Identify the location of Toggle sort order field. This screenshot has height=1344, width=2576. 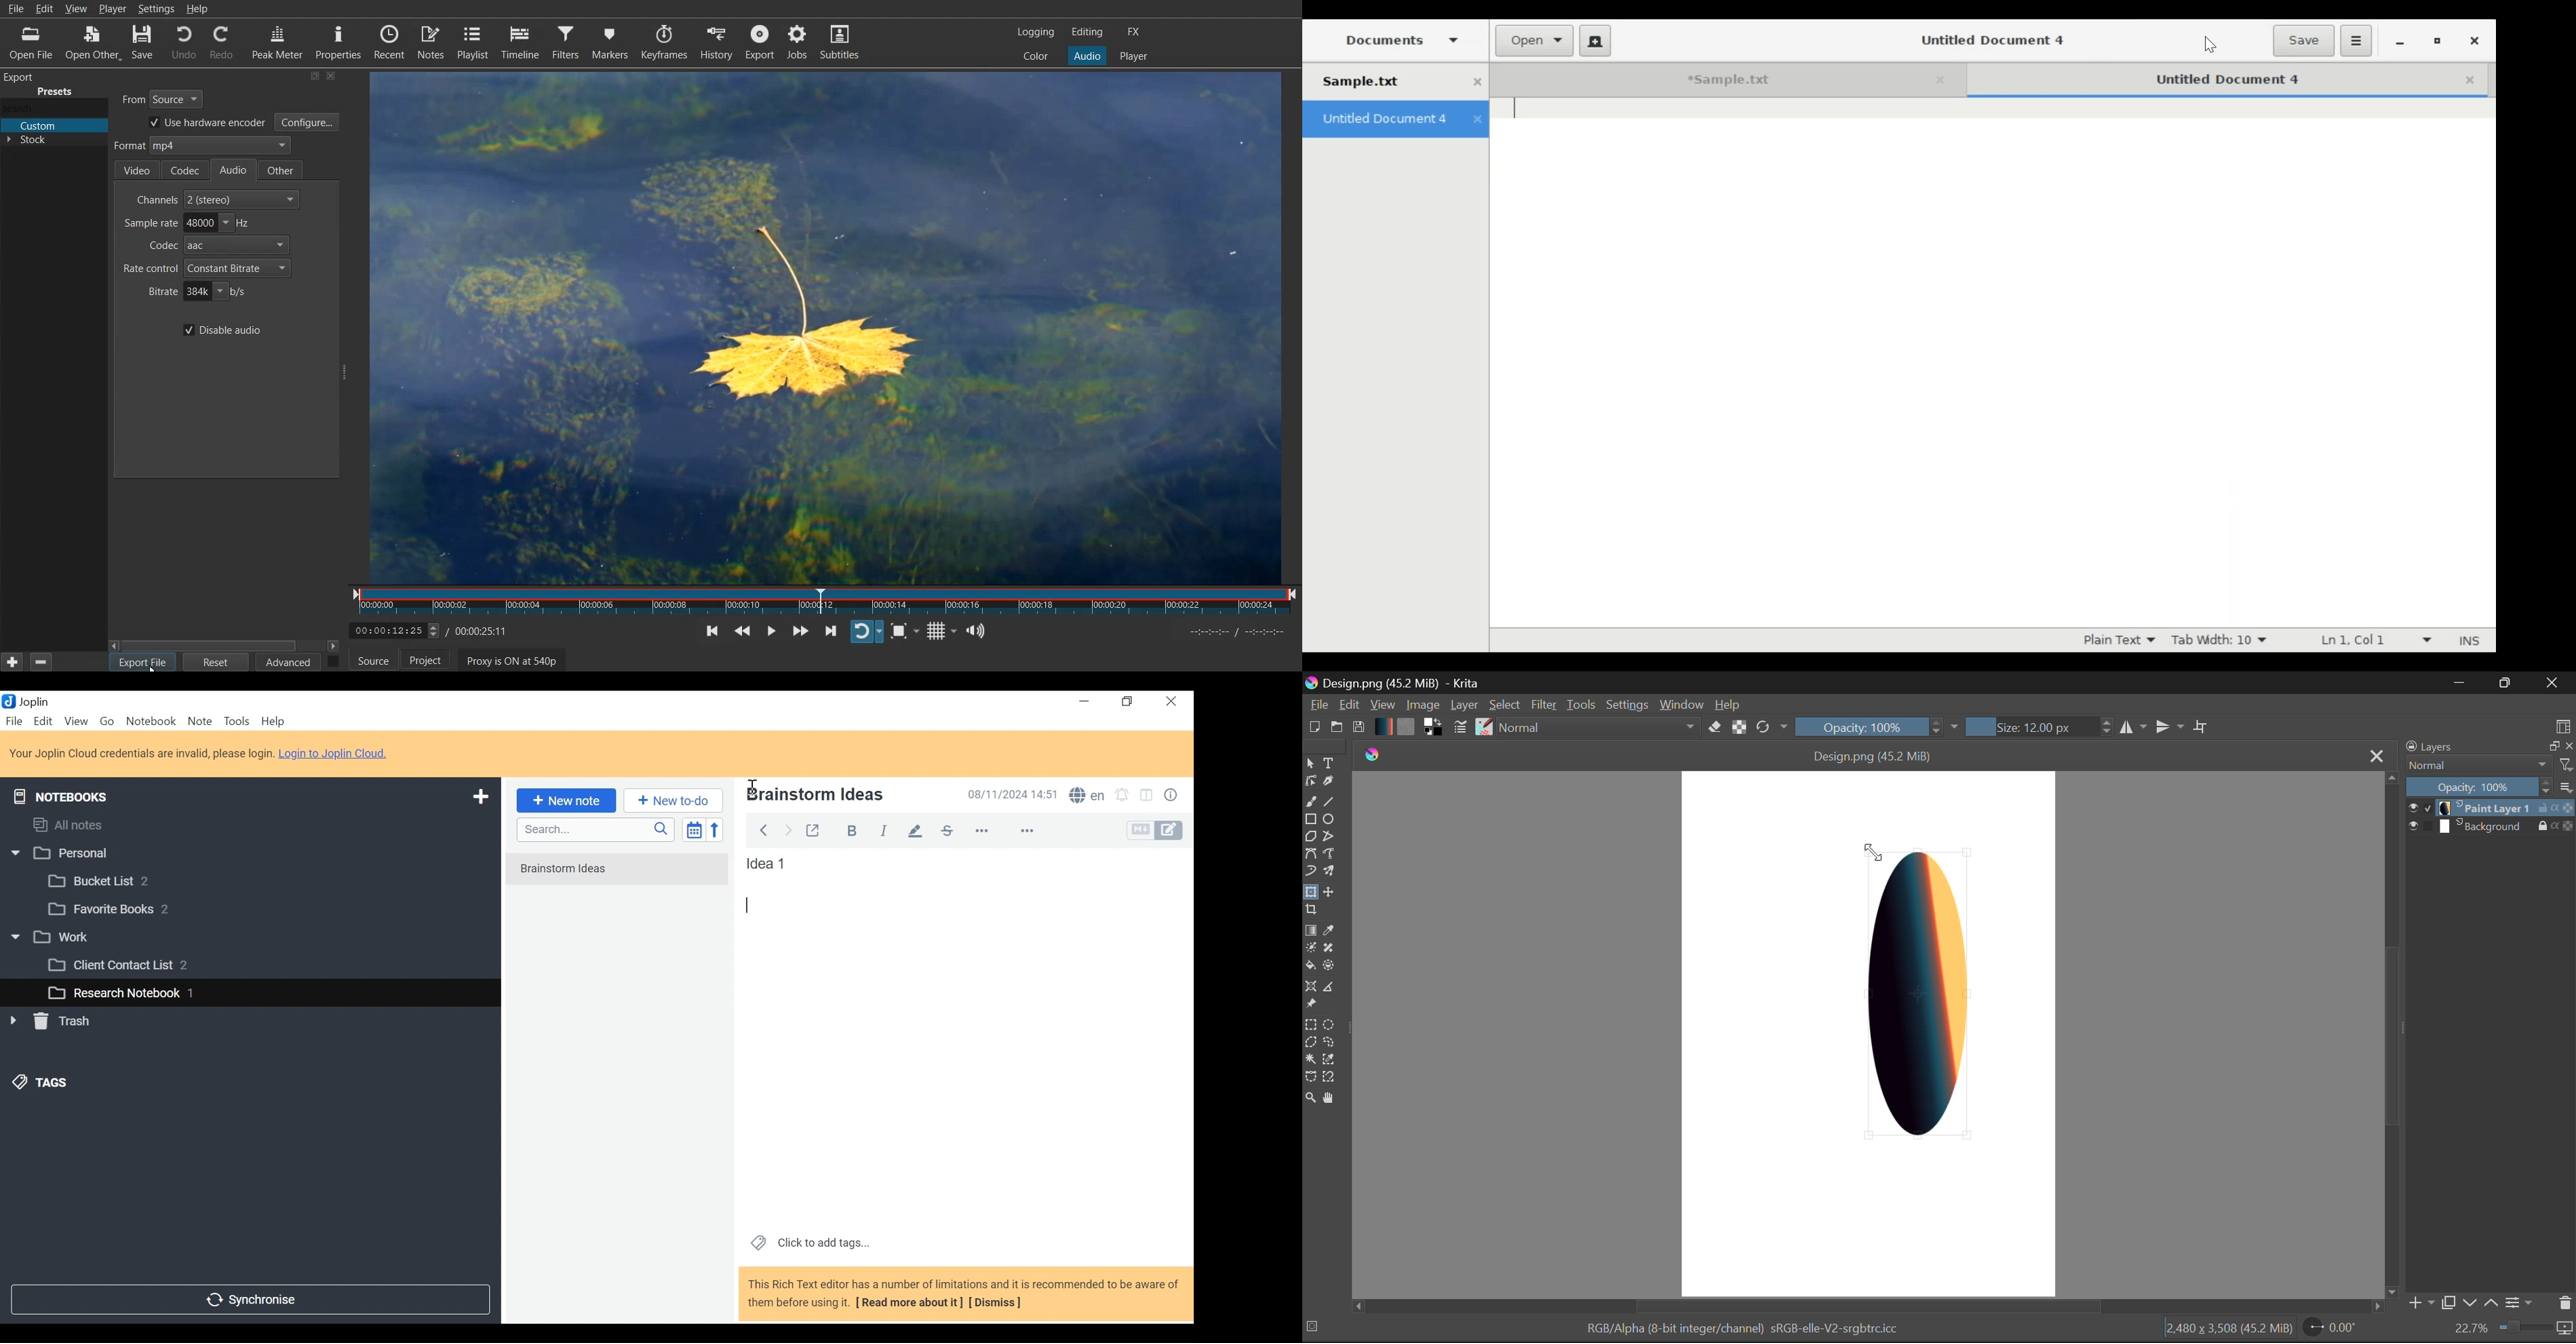
(693, 829).